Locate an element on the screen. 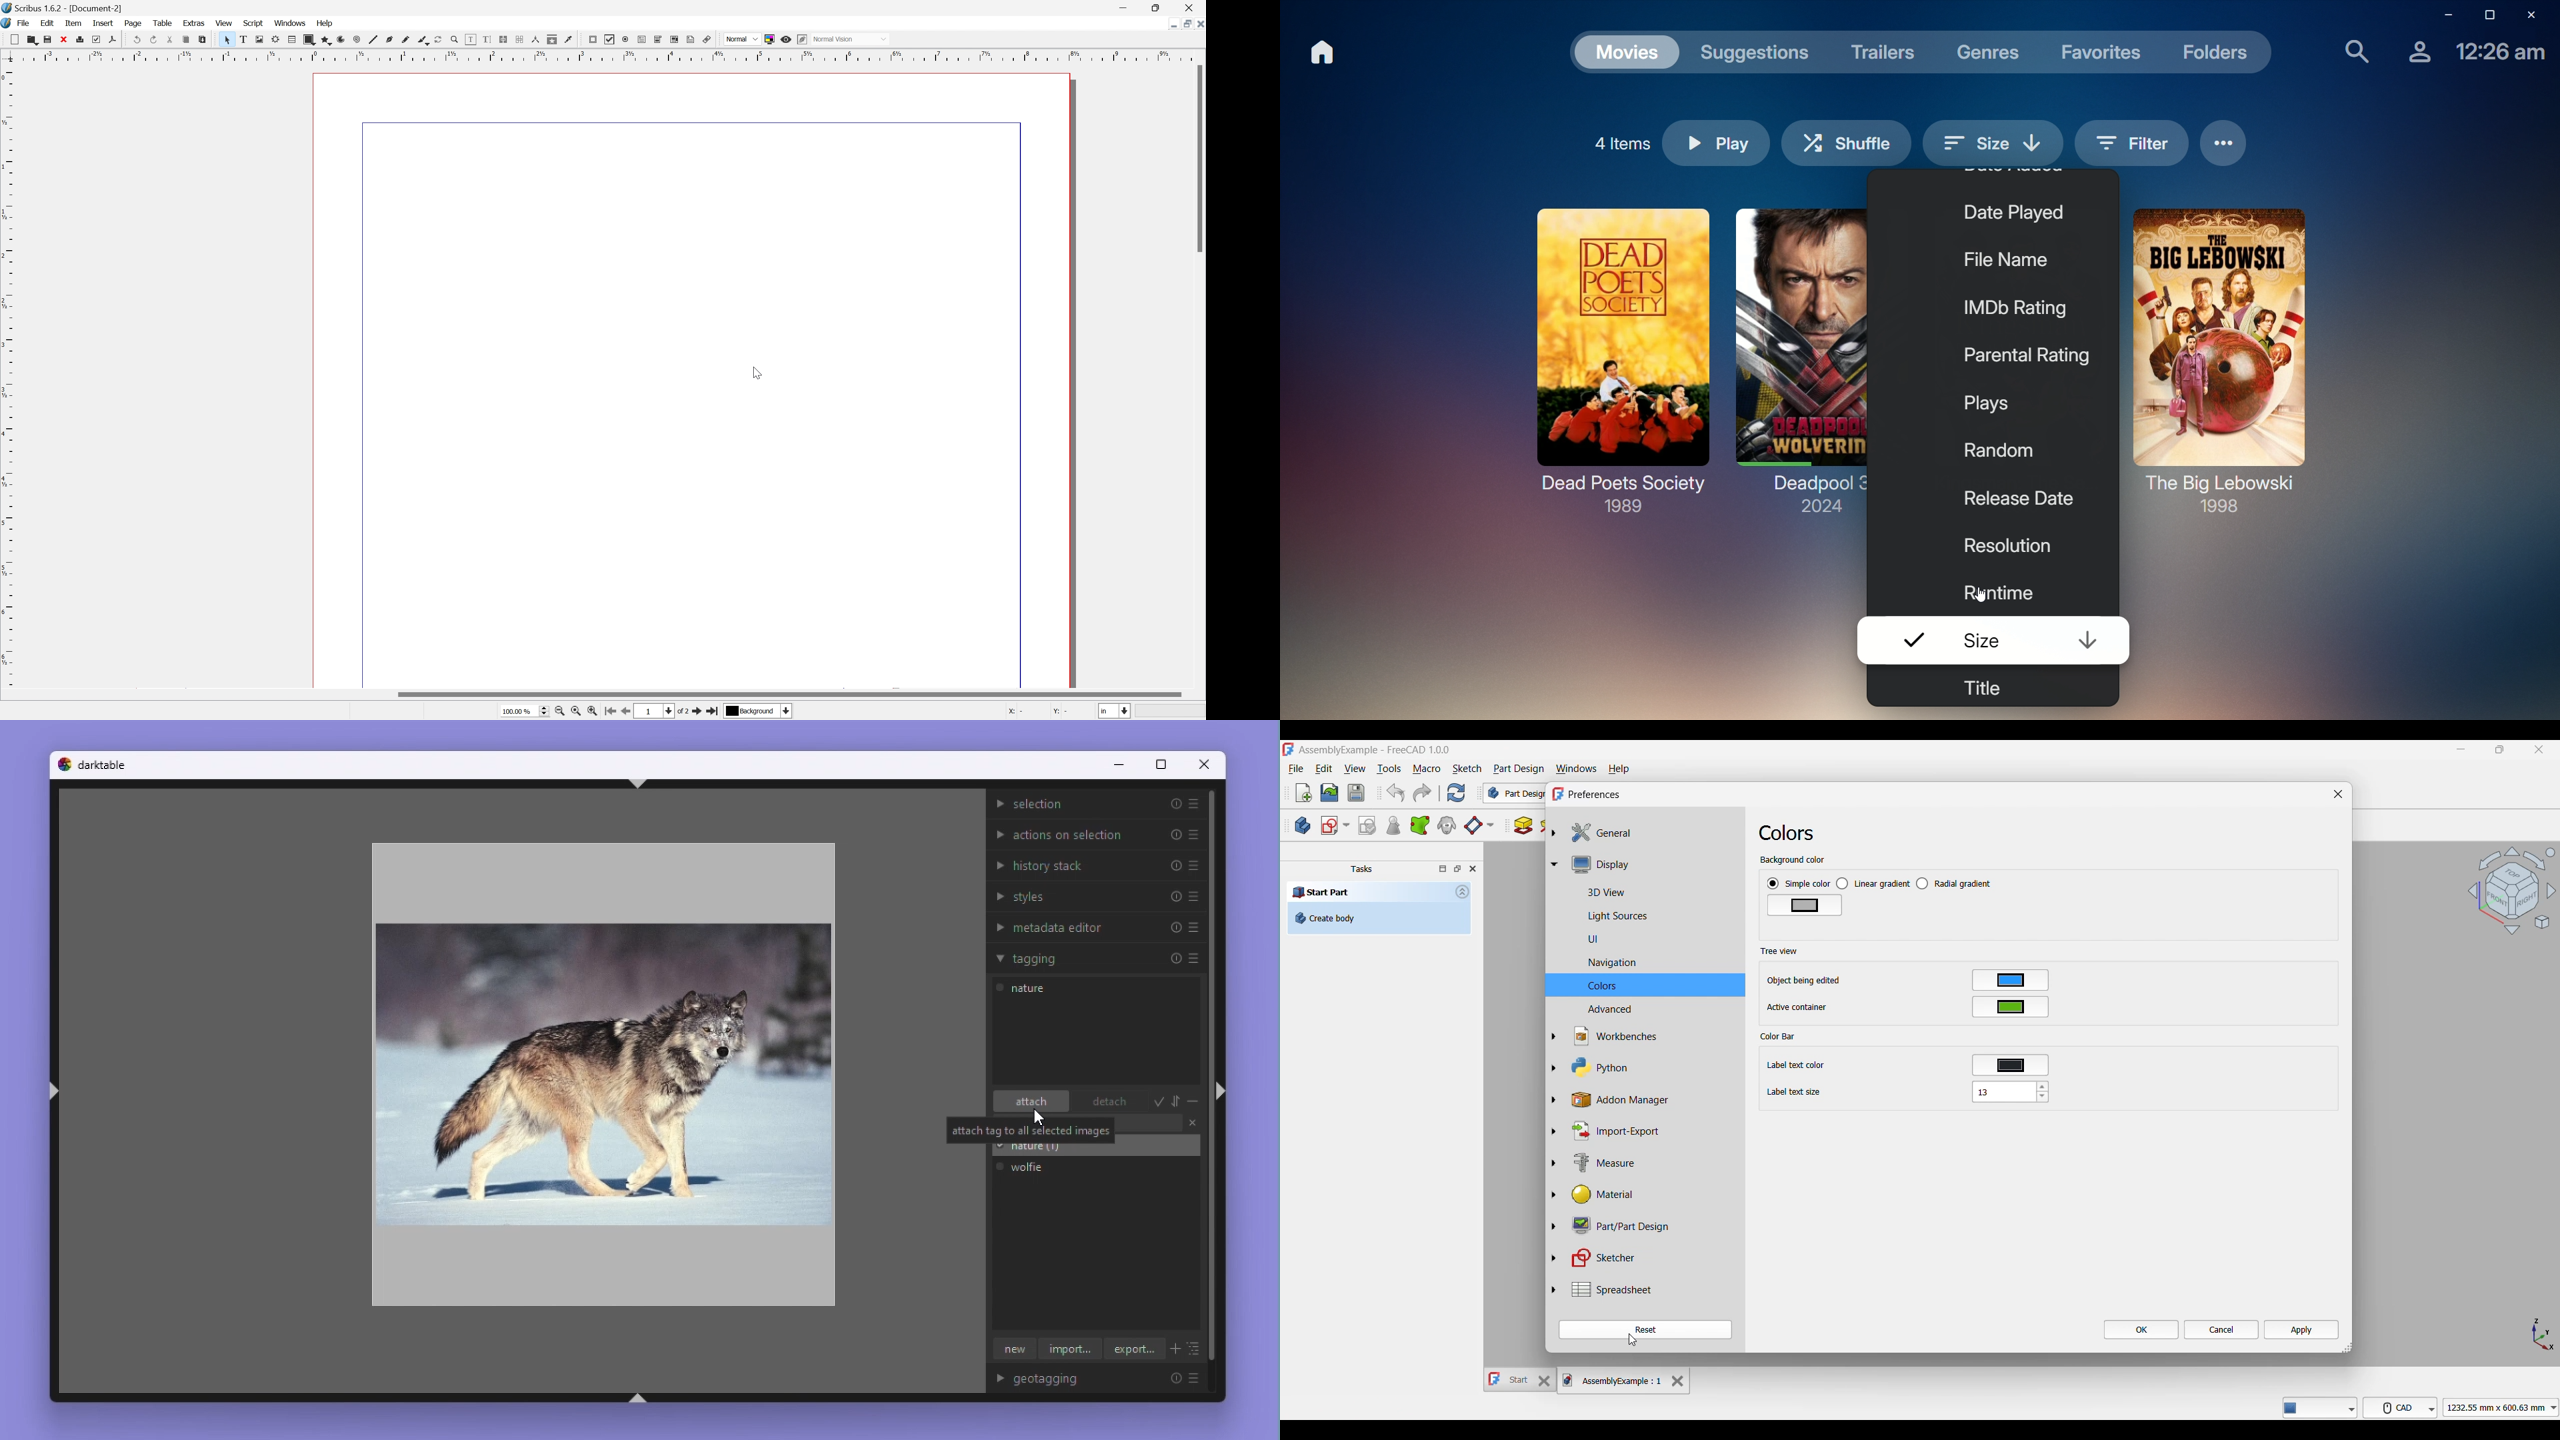  Create body is located at coordinates (1303, 825).